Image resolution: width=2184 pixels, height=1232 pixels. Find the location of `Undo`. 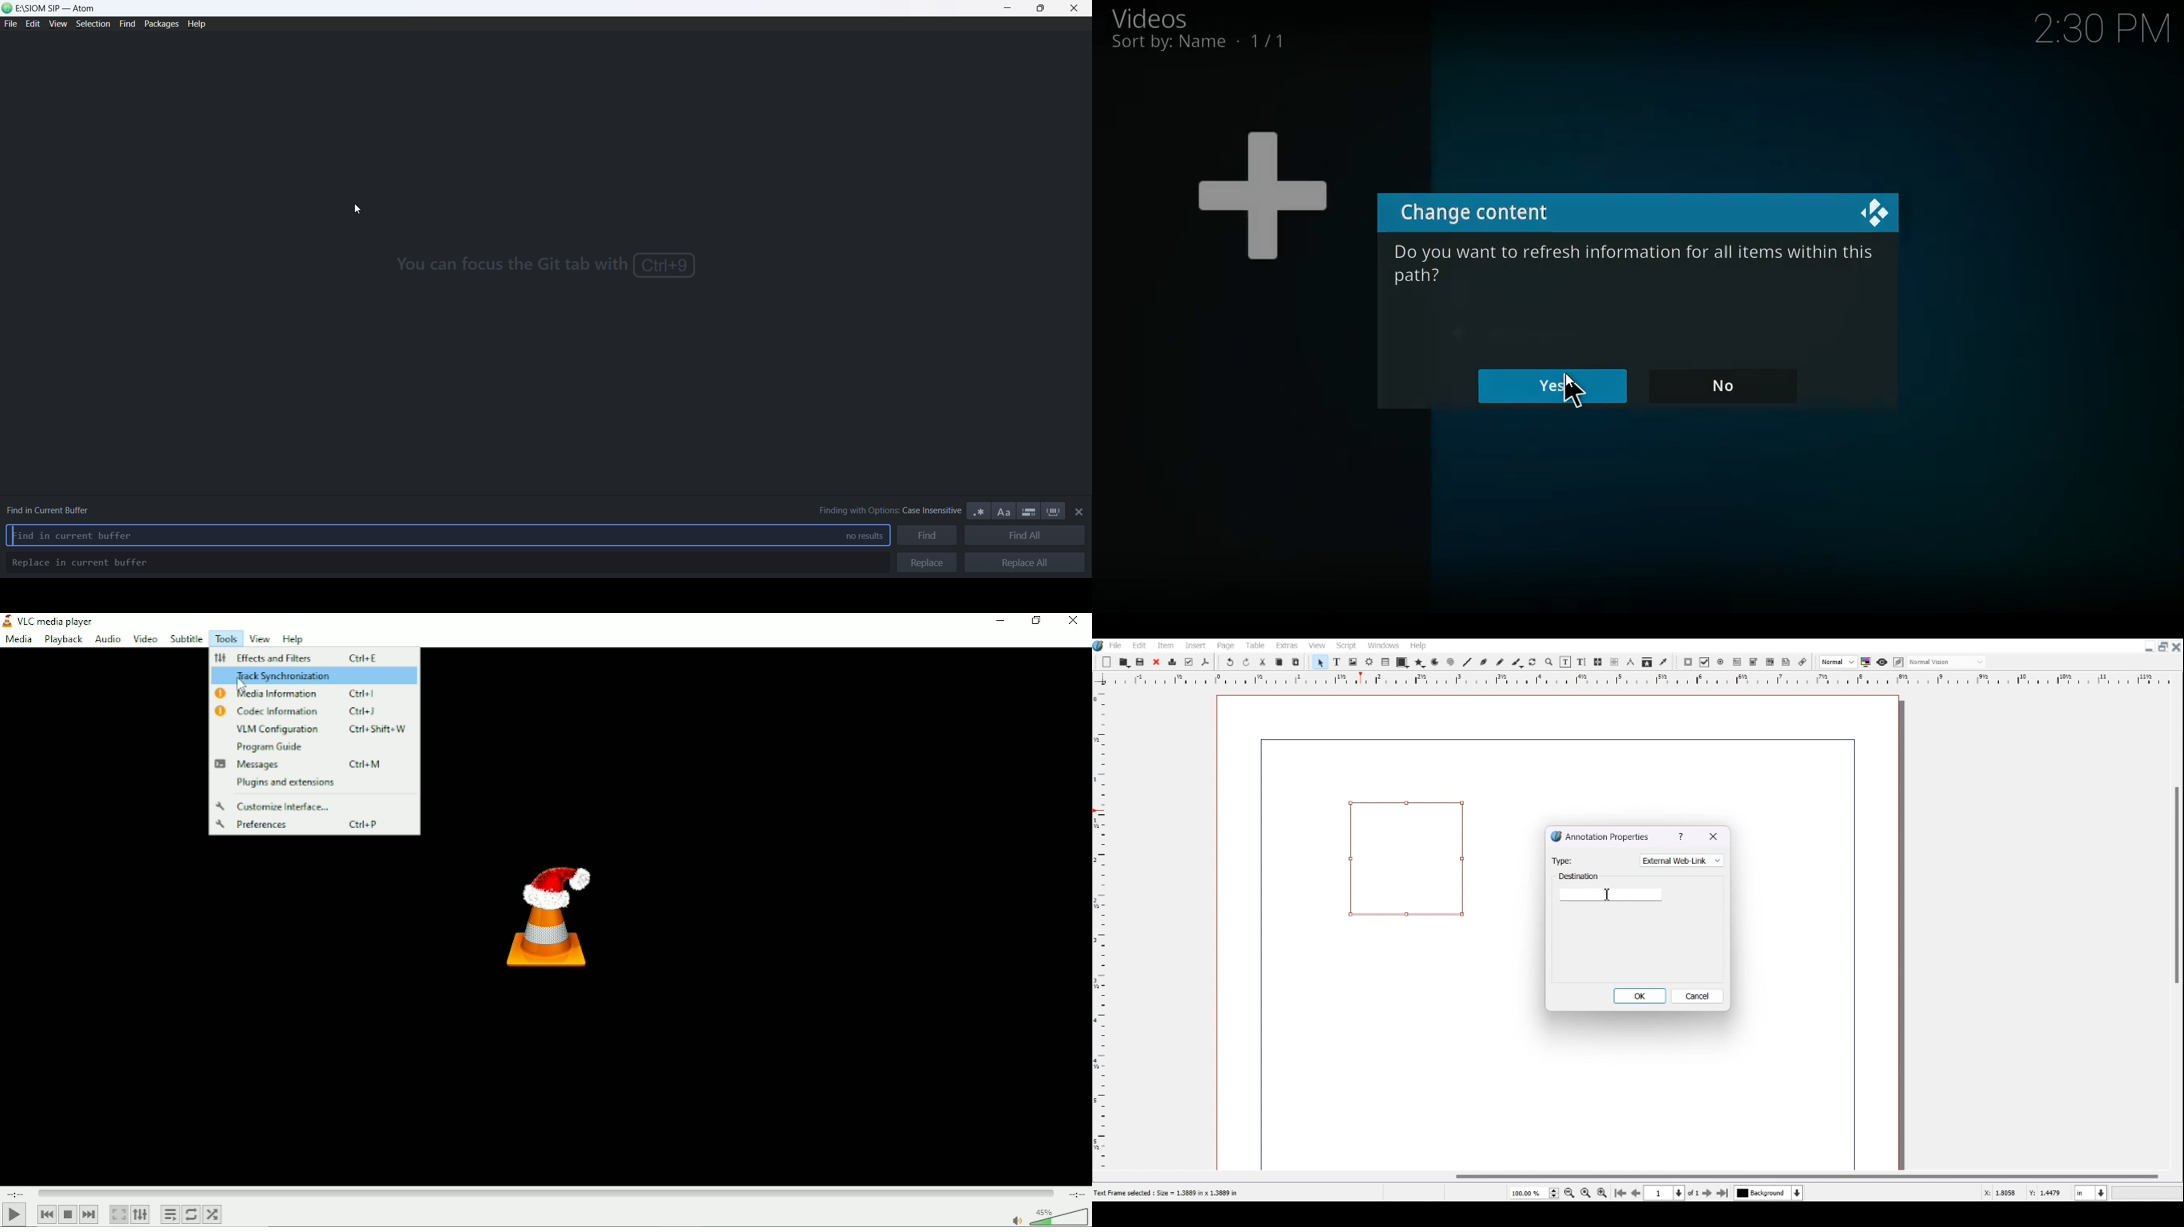

Undo is located at coordinates (1229, 662).